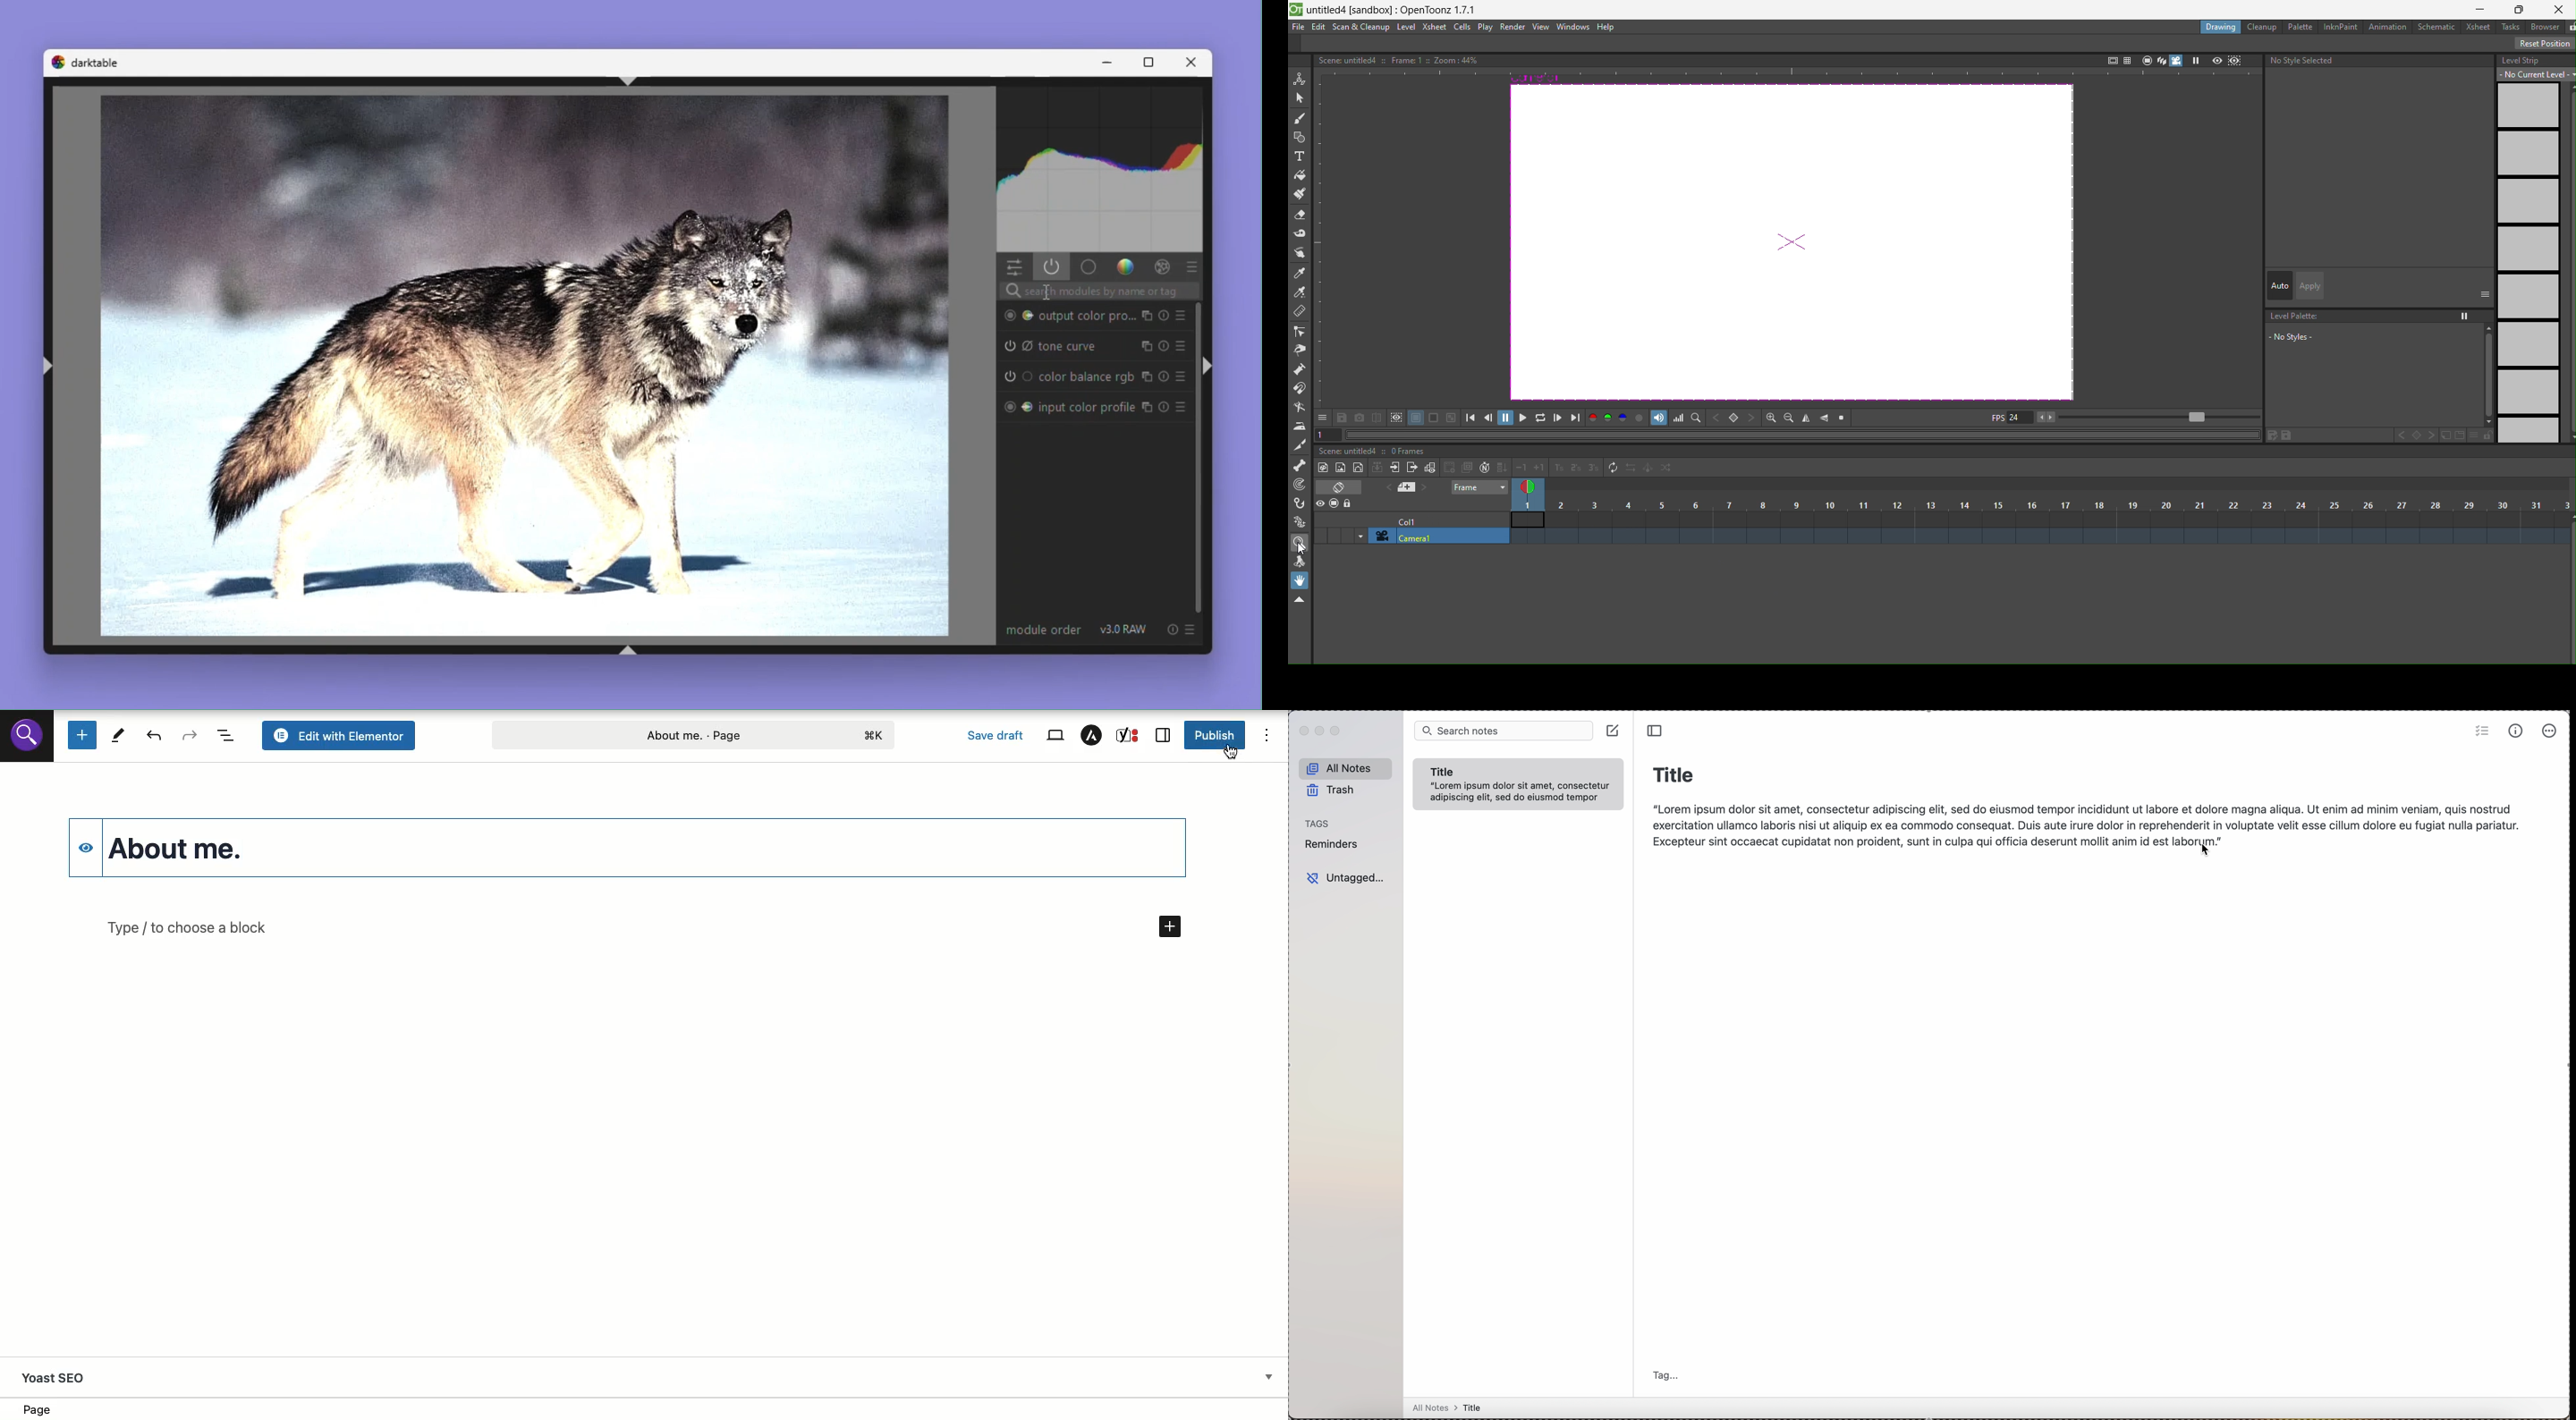 The height and width of the screenshot is (1428, 2576). What do you see at coordinates (1053, 267) in the screenshot?
I see `Show only active modules` at bounding box center [1053, 267].